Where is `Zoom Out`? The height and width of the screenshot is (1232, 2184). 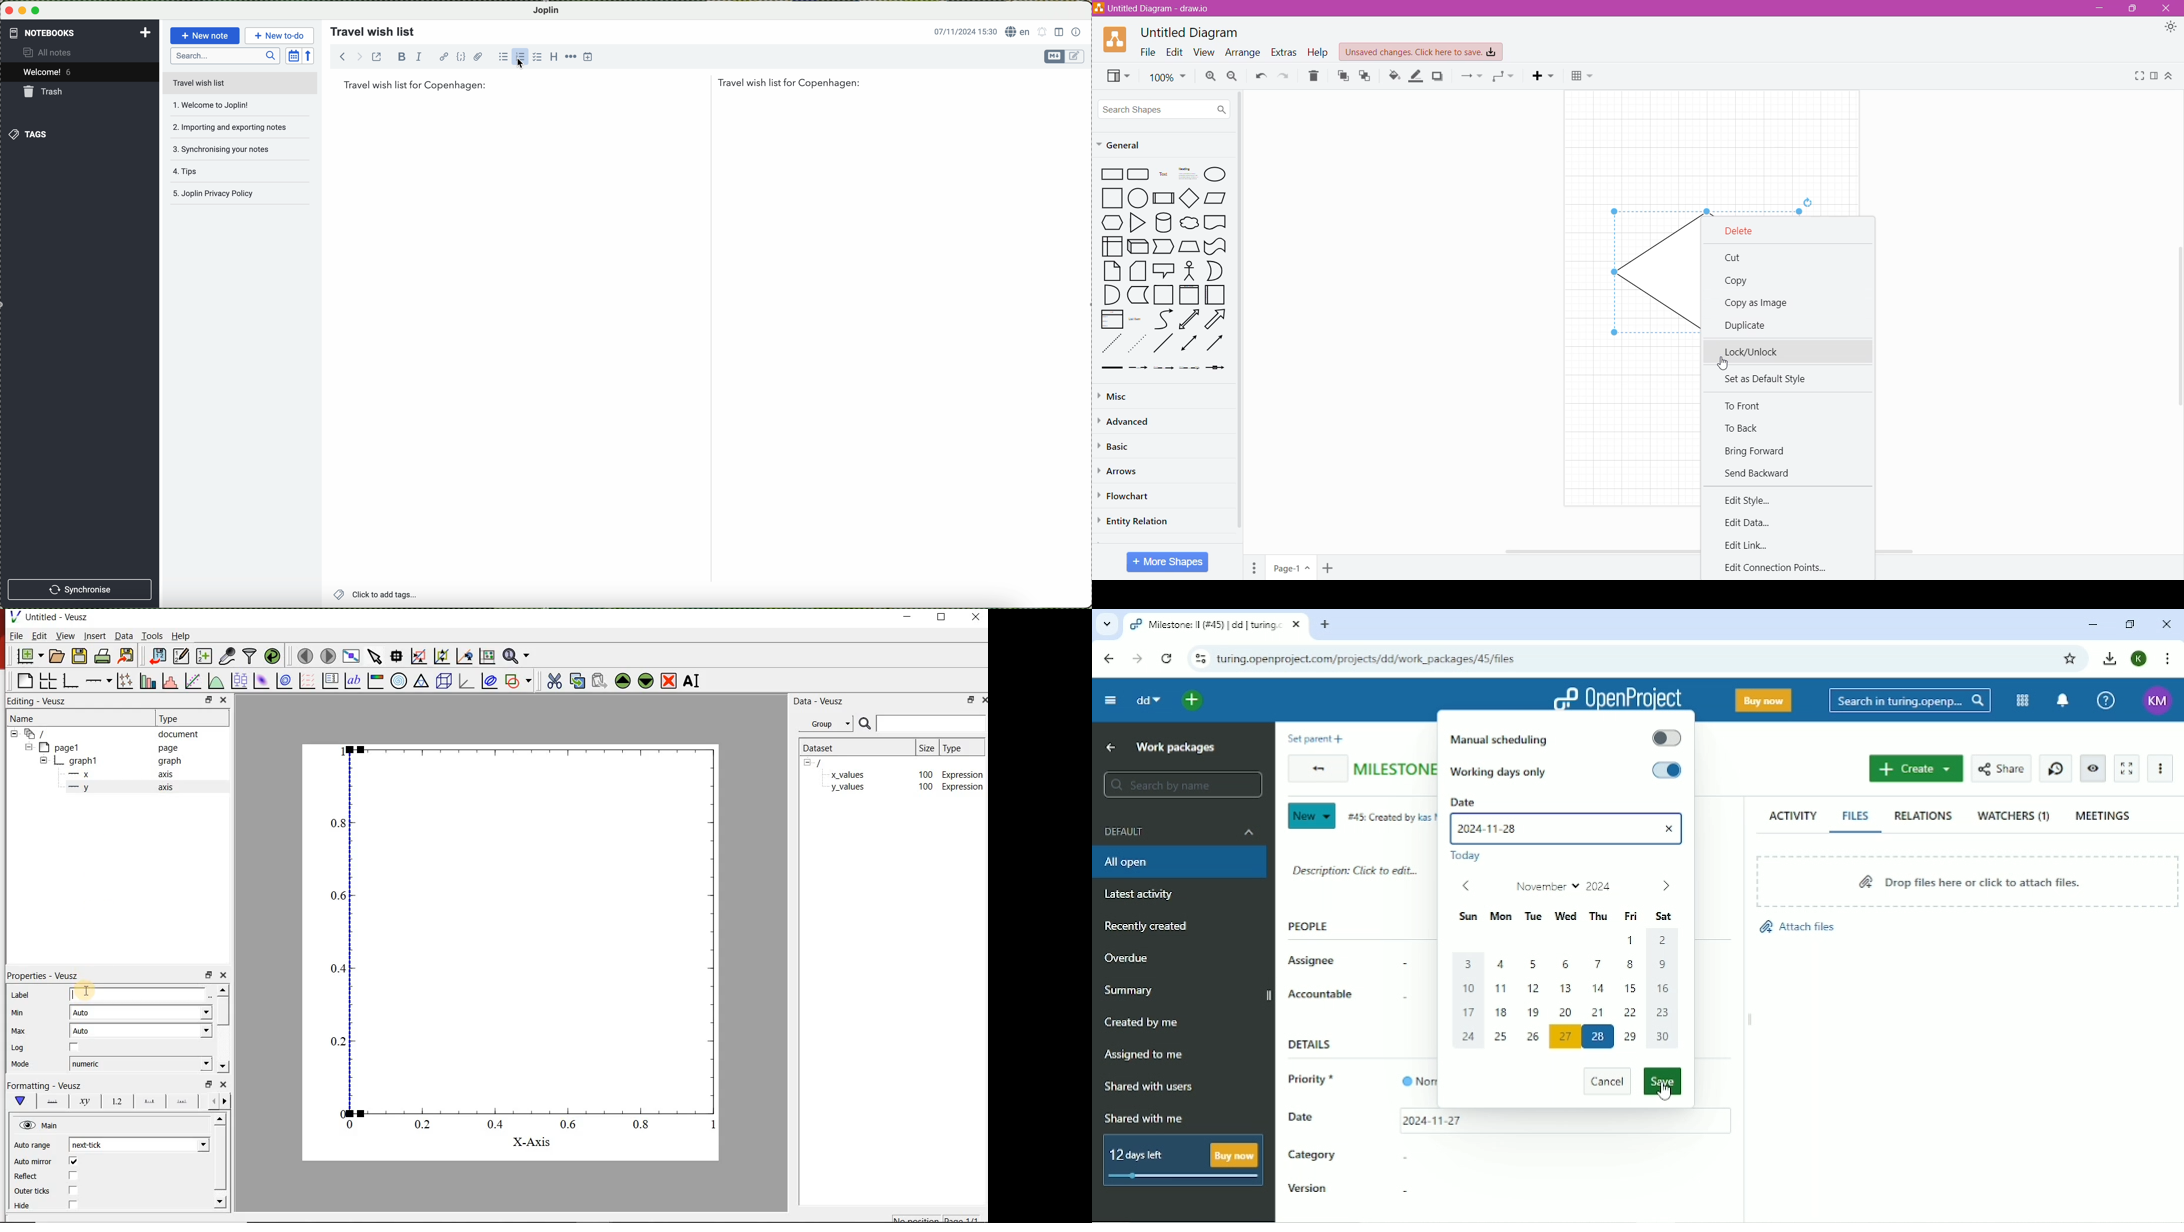
Zoom Out is located at coordinates (1232, 76).